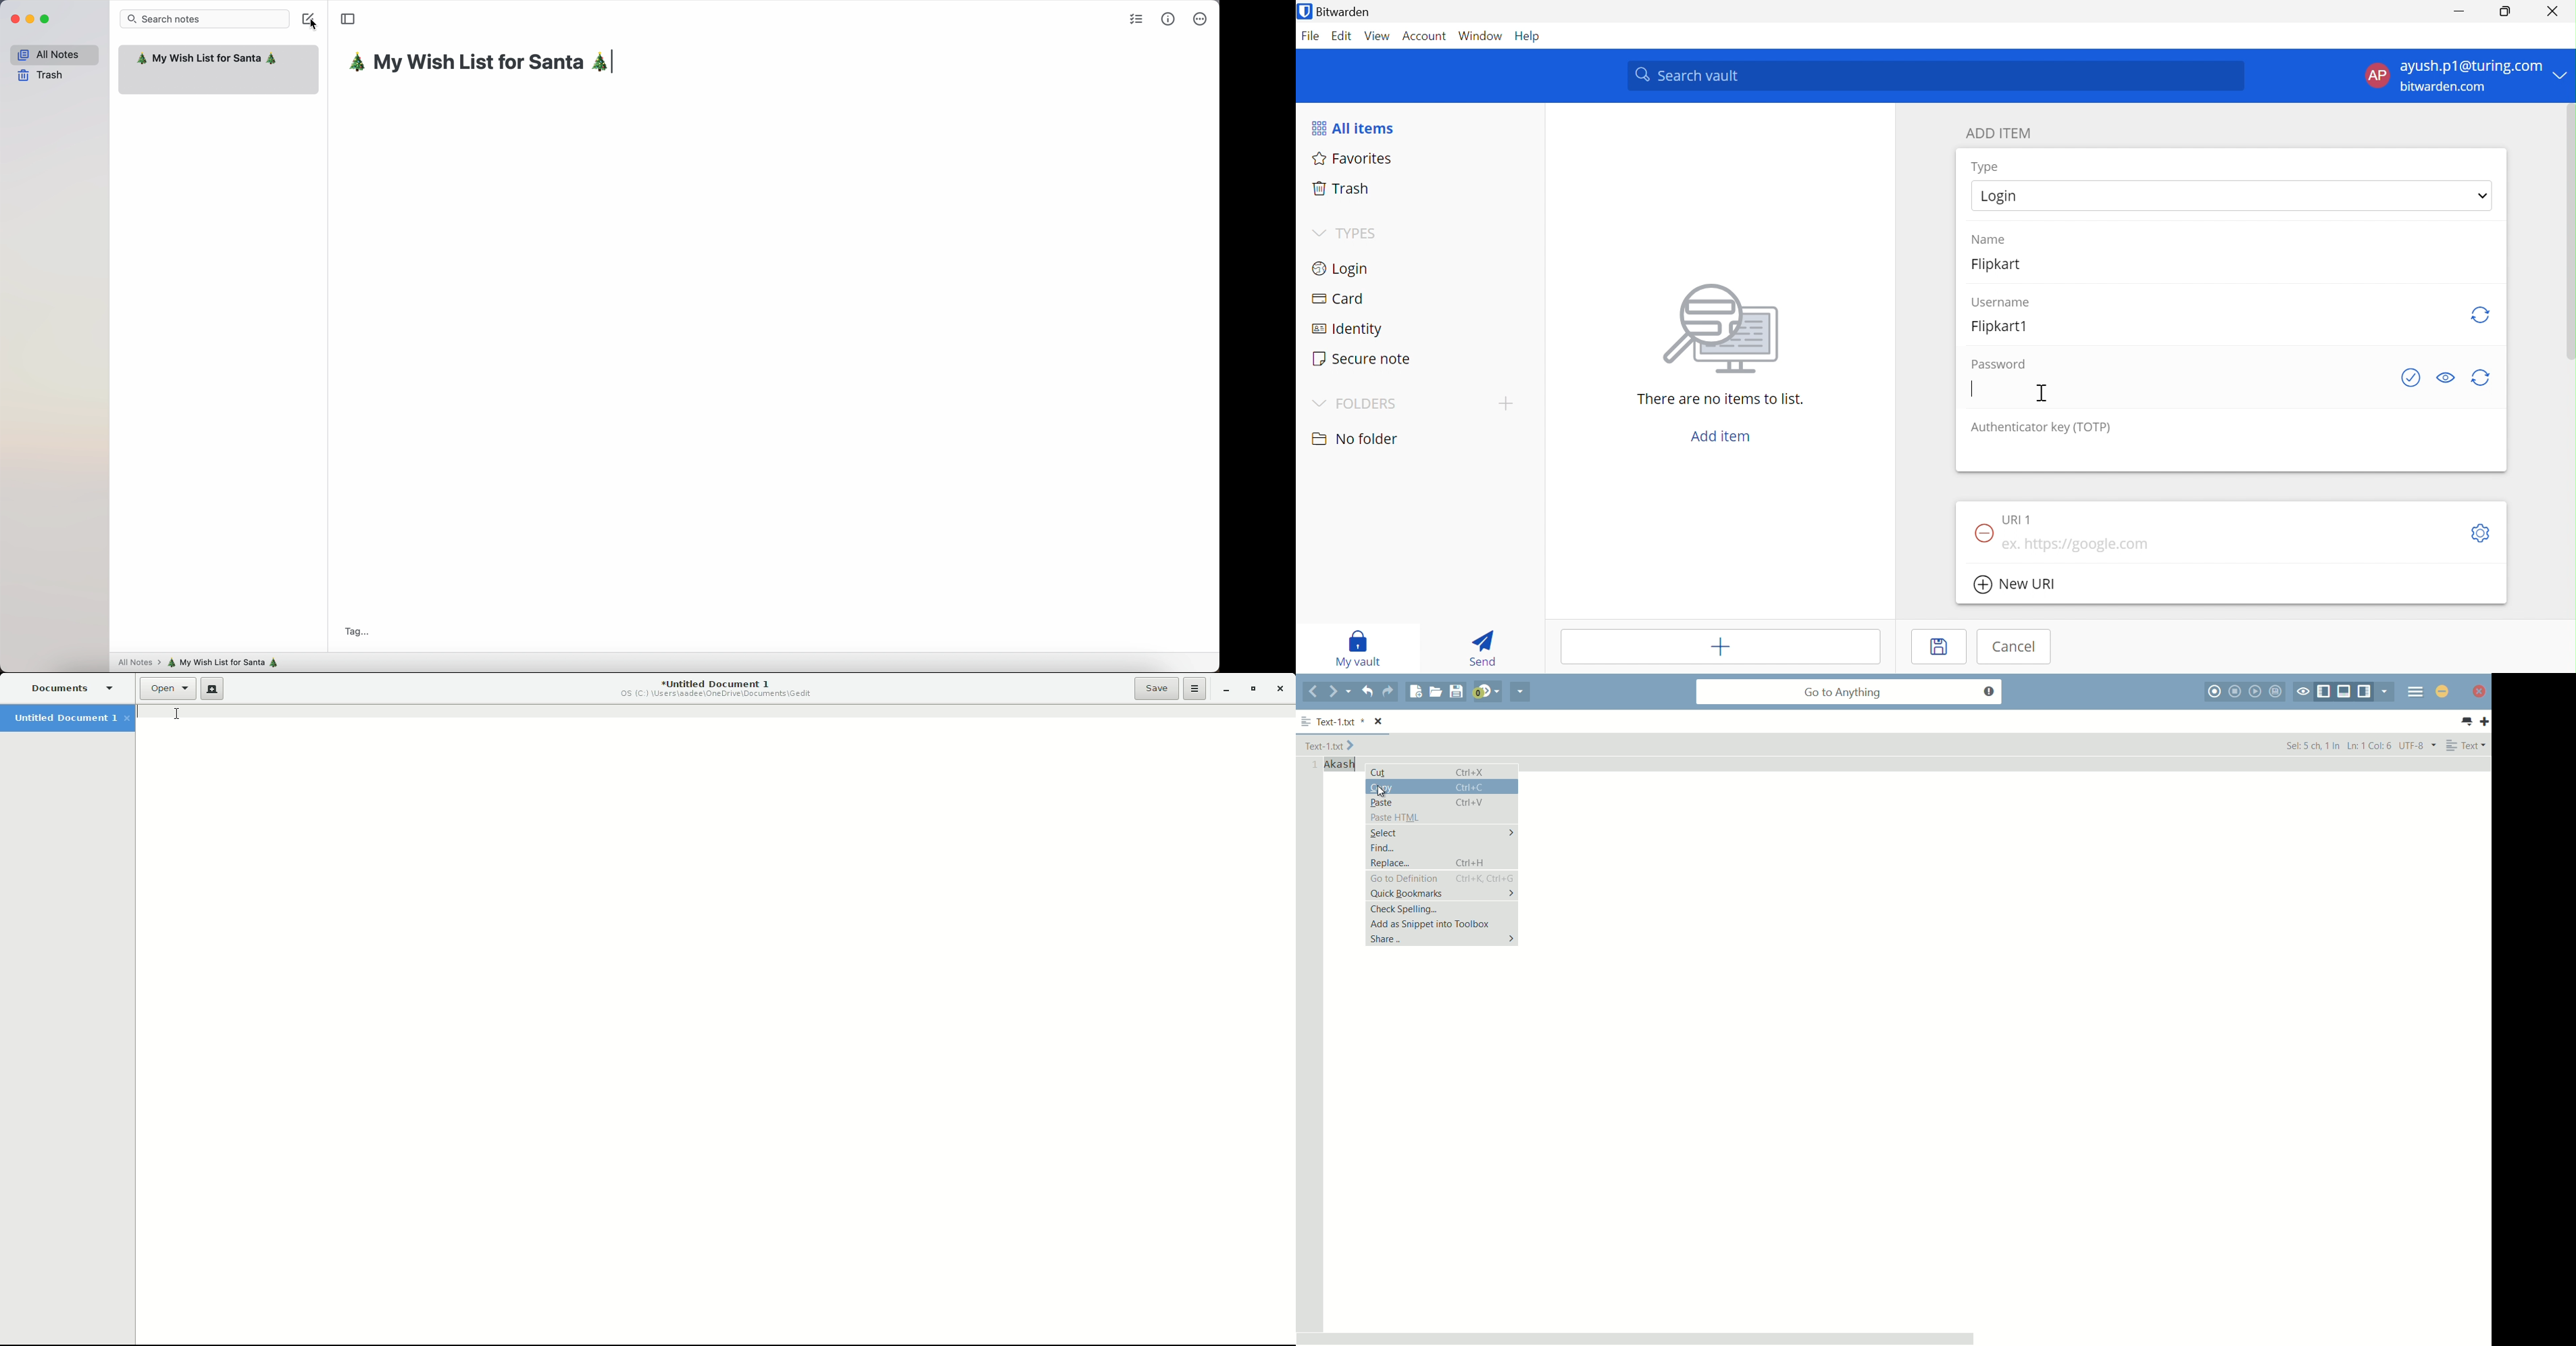 The height and width of the screenshot is (1372, 2576). Describe the element at coordinates (53, 53) in the screenshot. I see `all notes` at that location.